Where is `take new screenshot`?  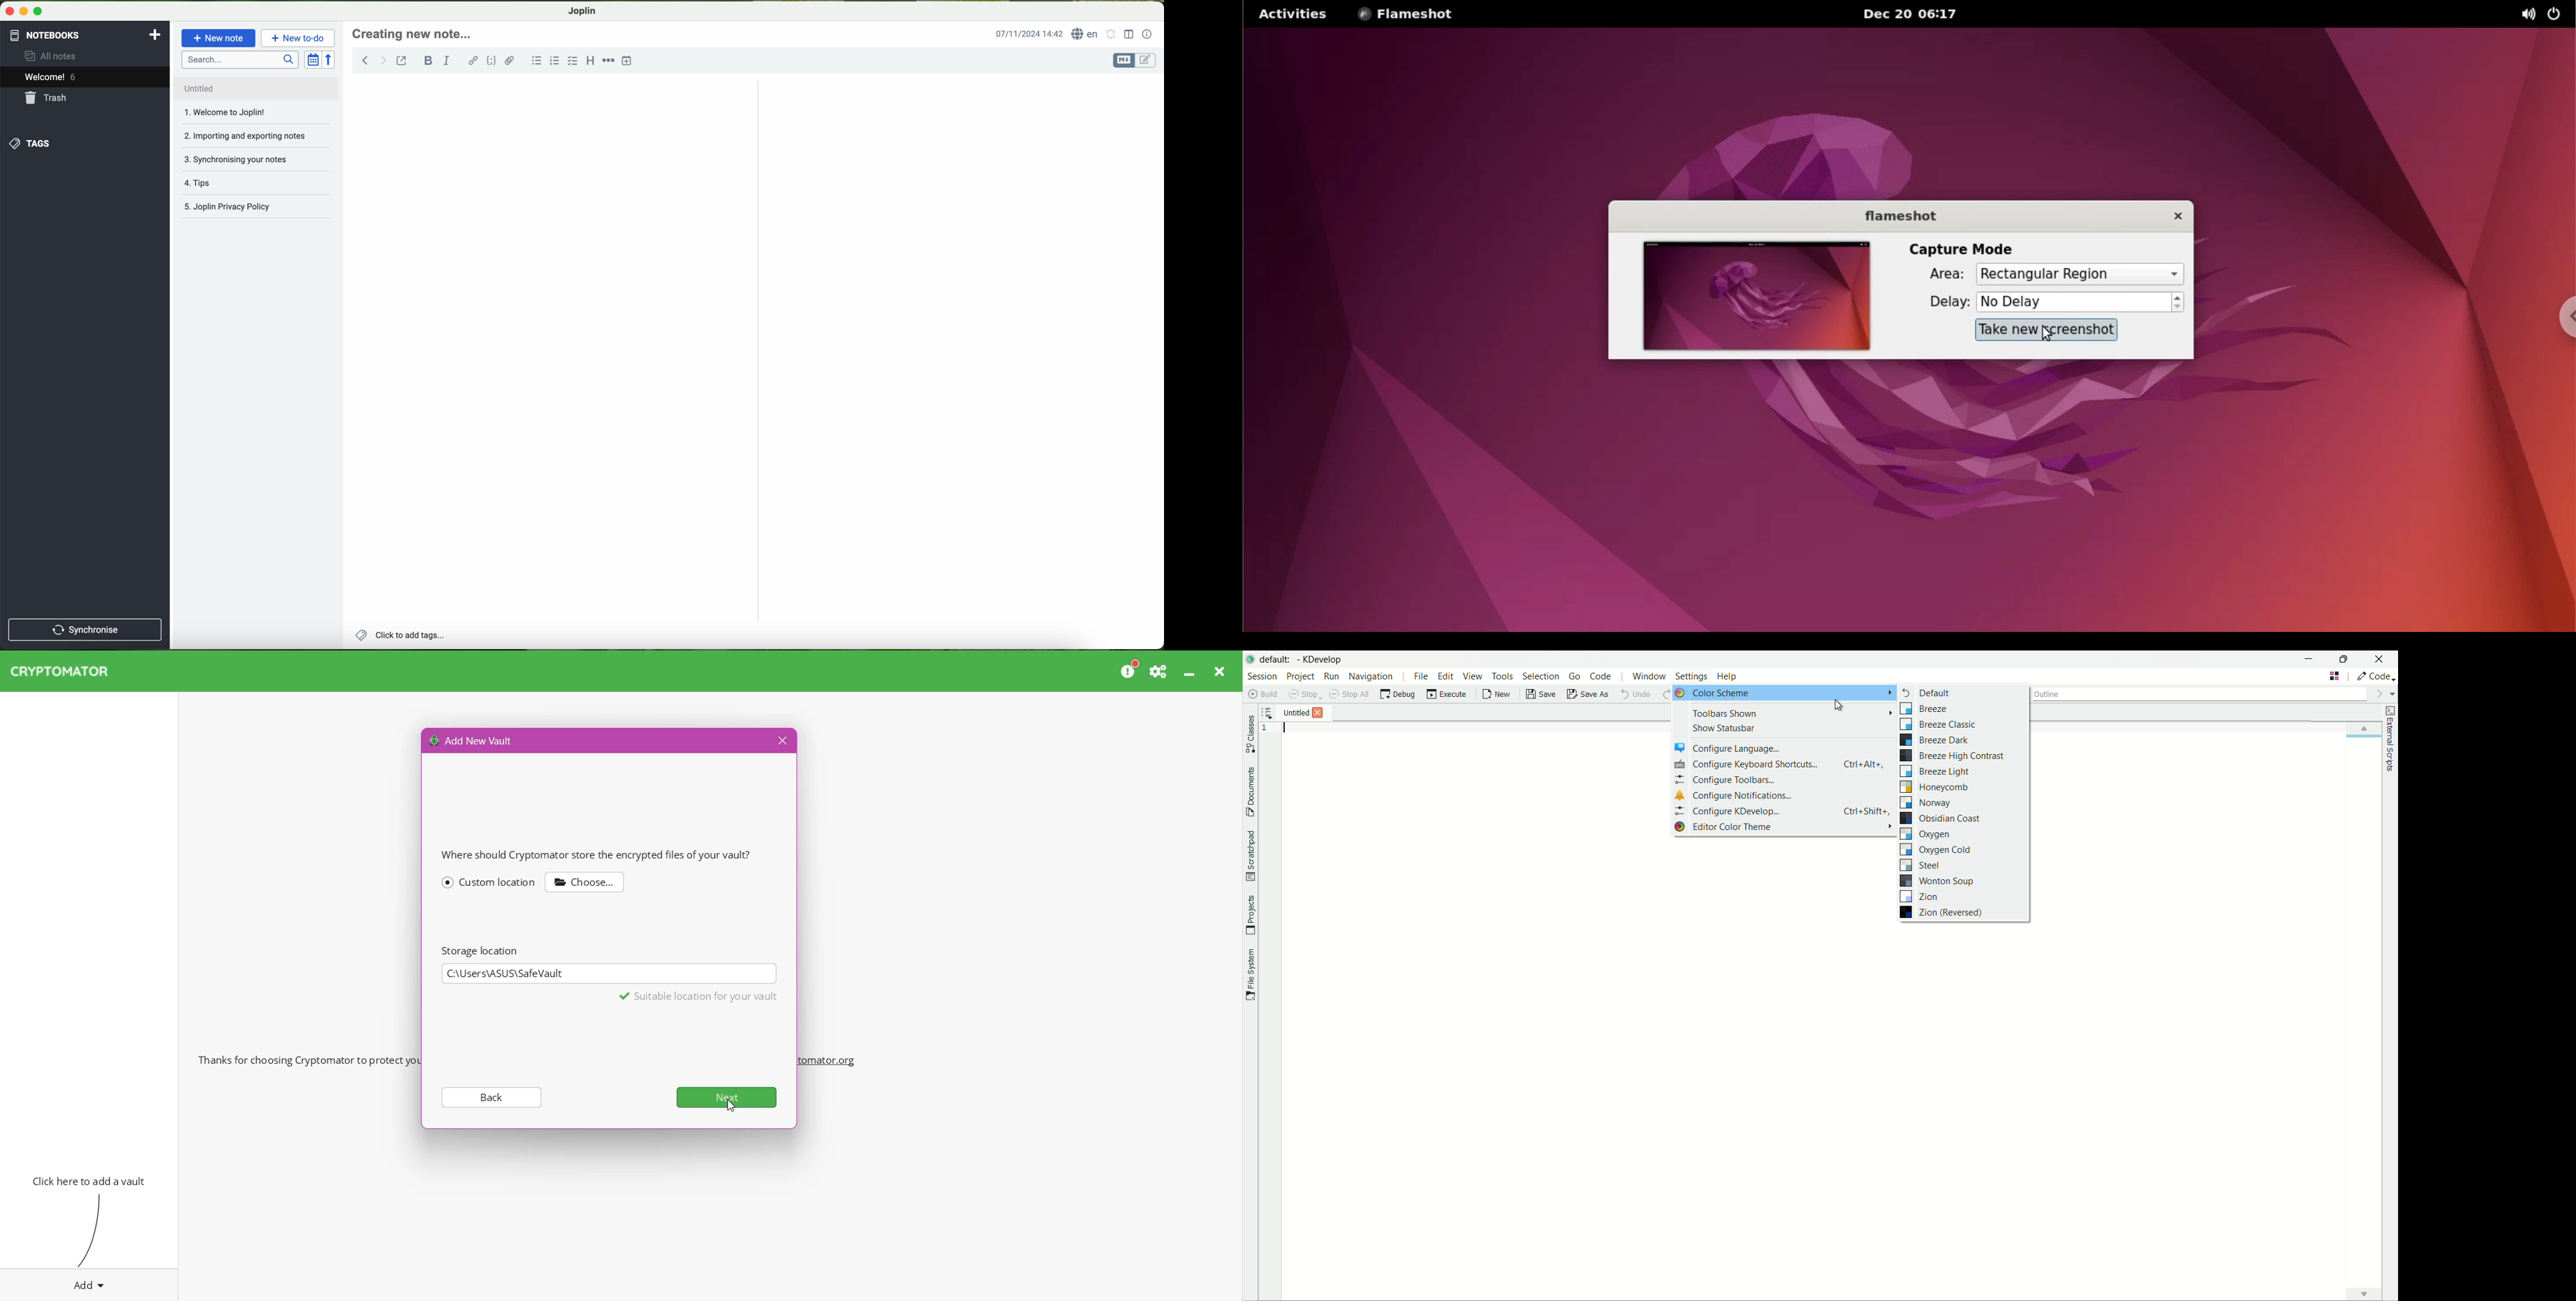 take new screenshot is located at coordinates (2045, 329).